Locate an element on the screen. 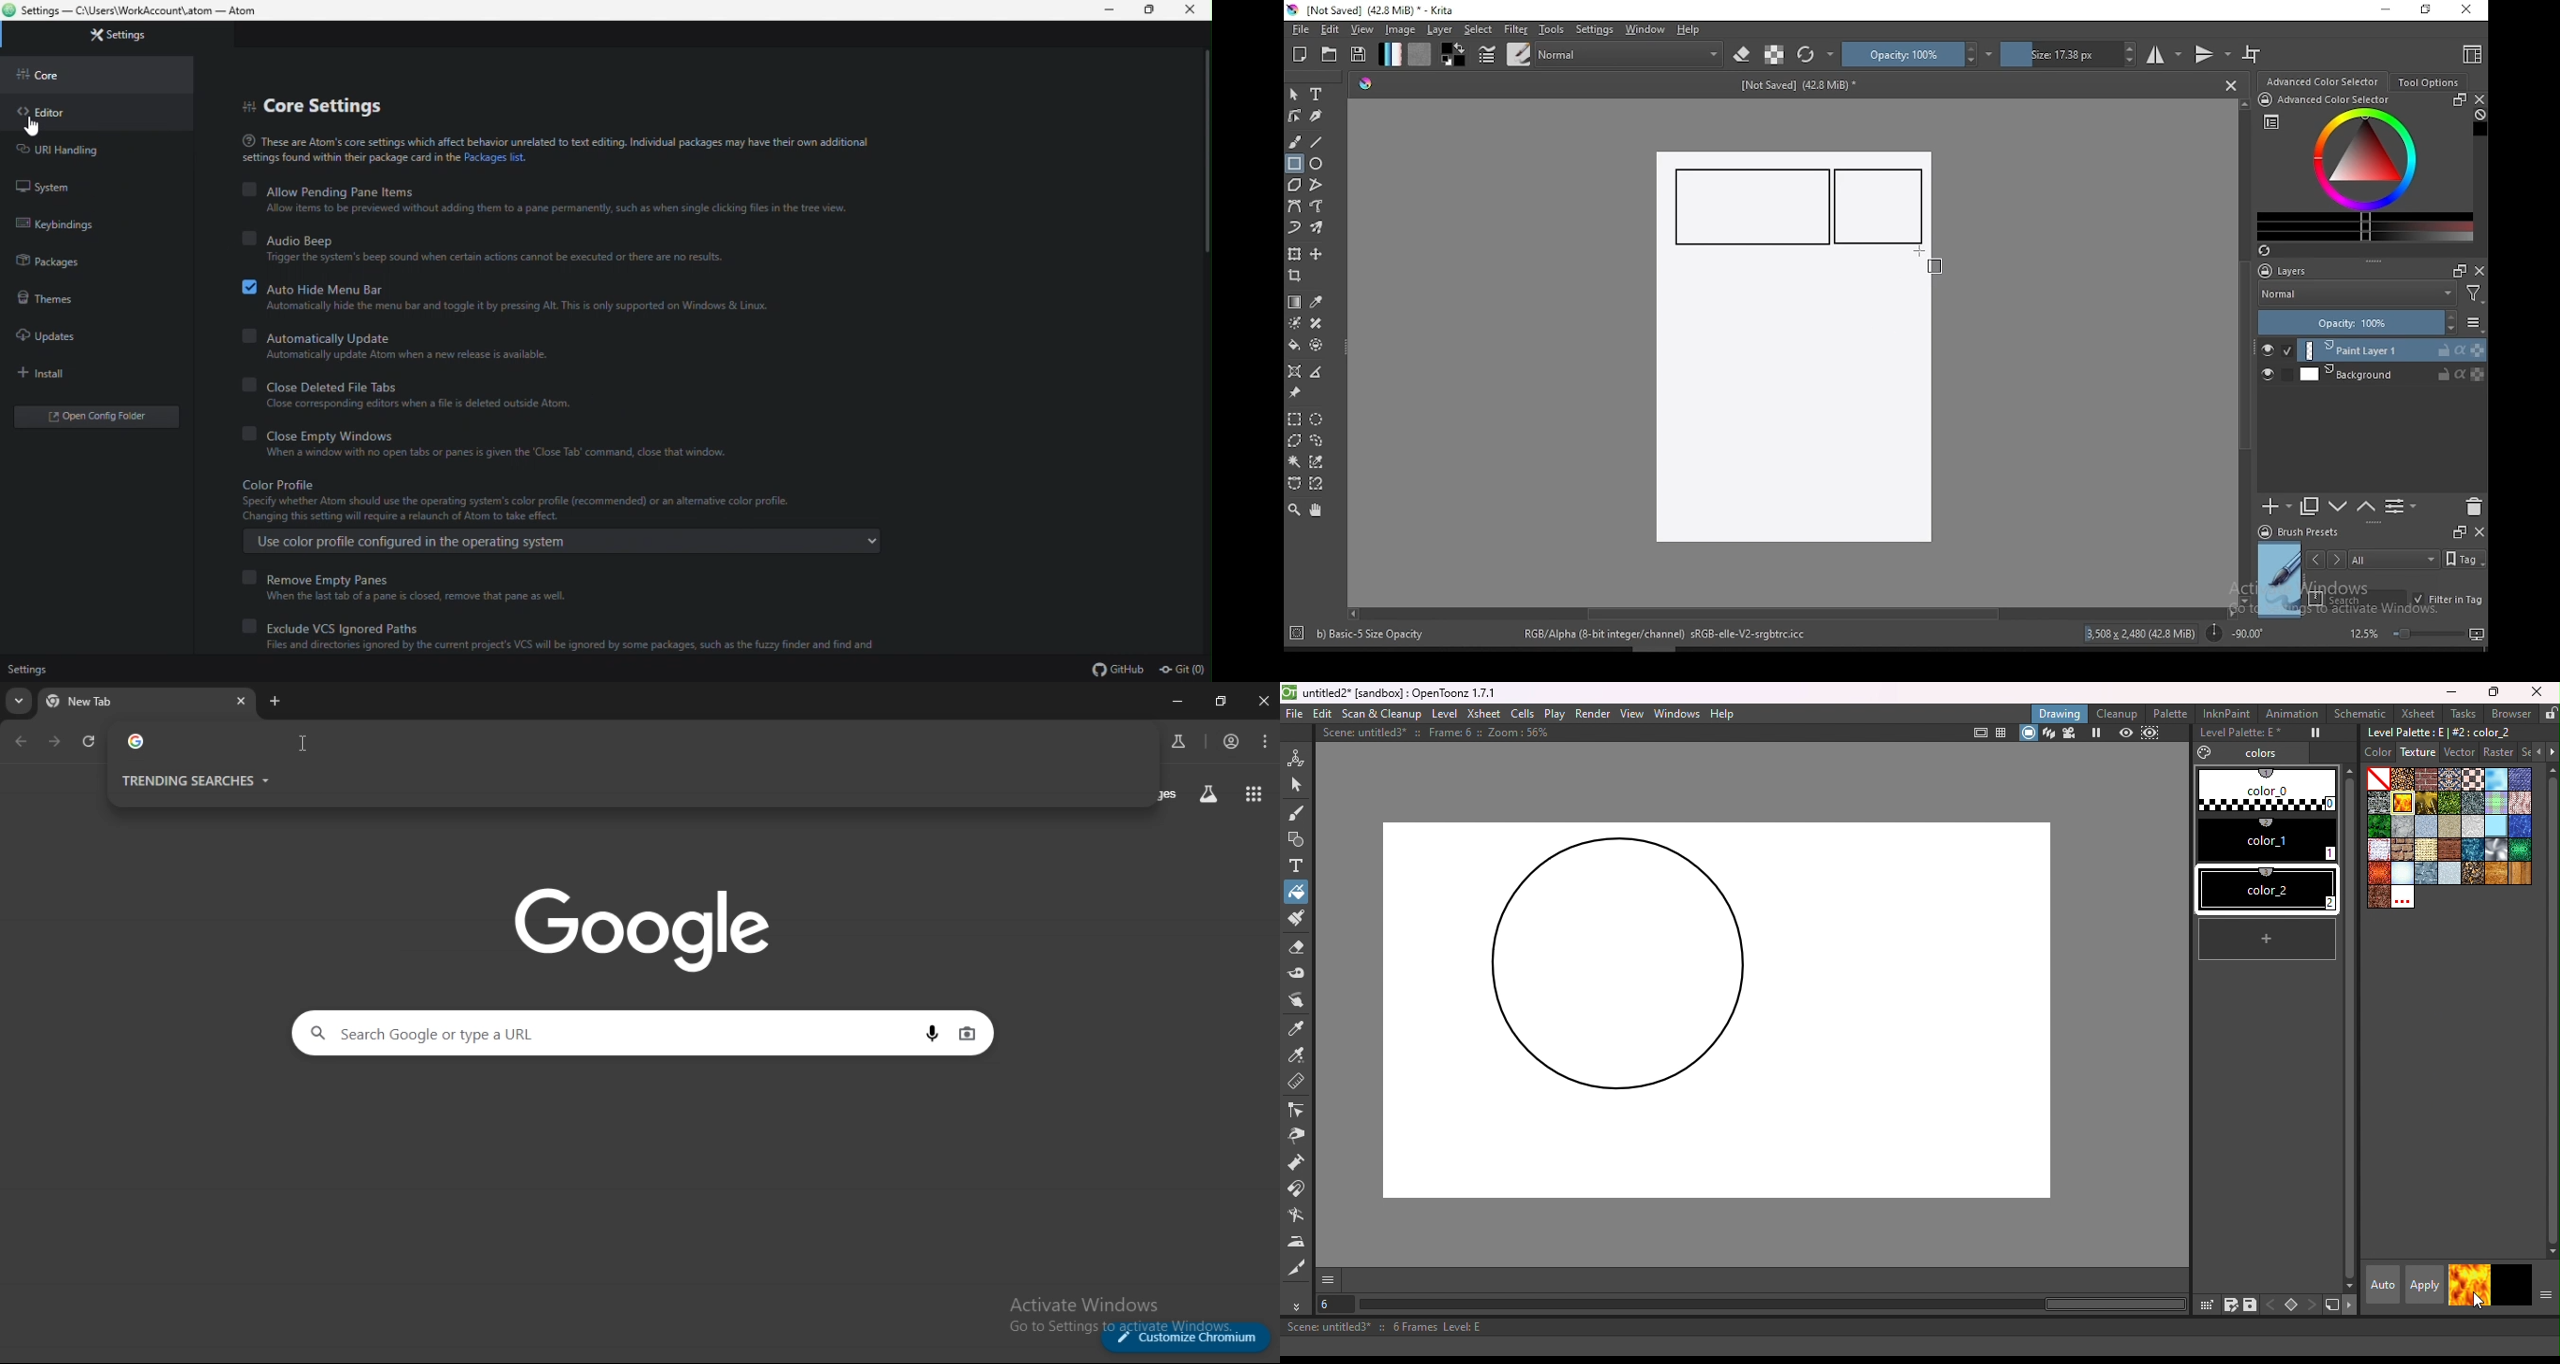  layer is located at coordinates (2393, 350).